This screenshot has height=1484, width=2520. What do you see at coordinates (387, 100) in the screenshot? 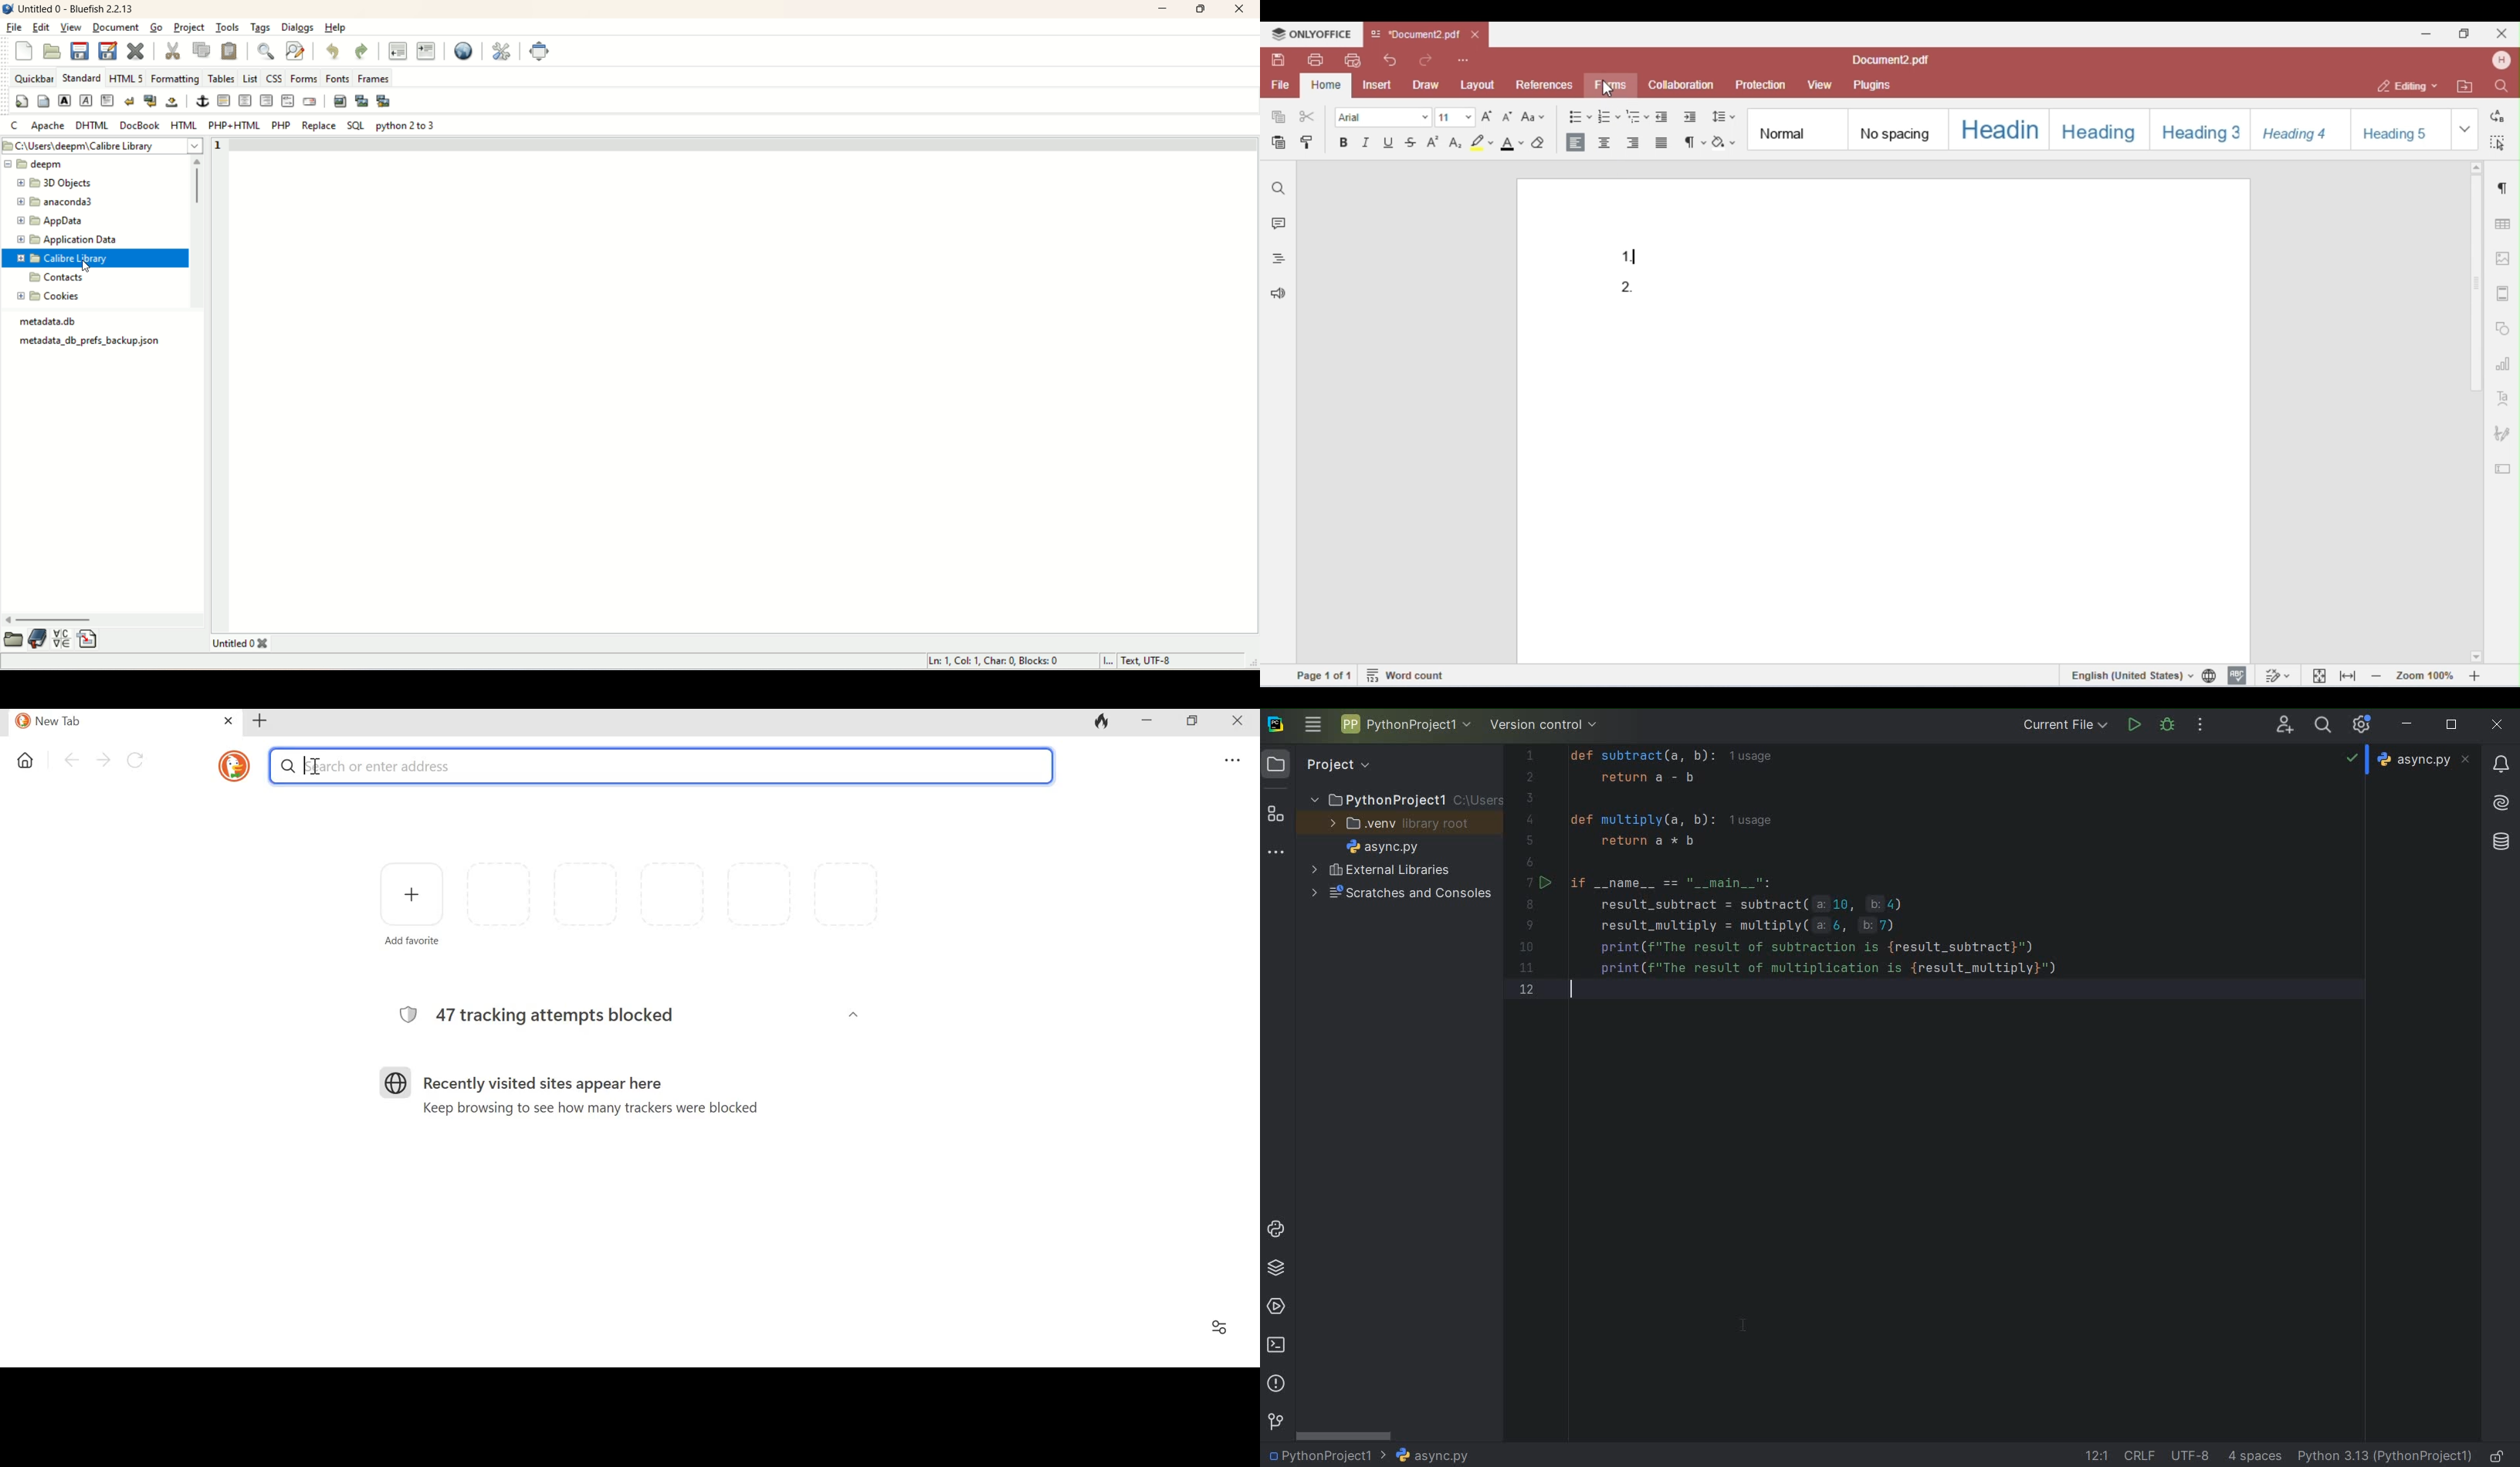
I see `multi-thumbnail` at bounding box center [387, 100].